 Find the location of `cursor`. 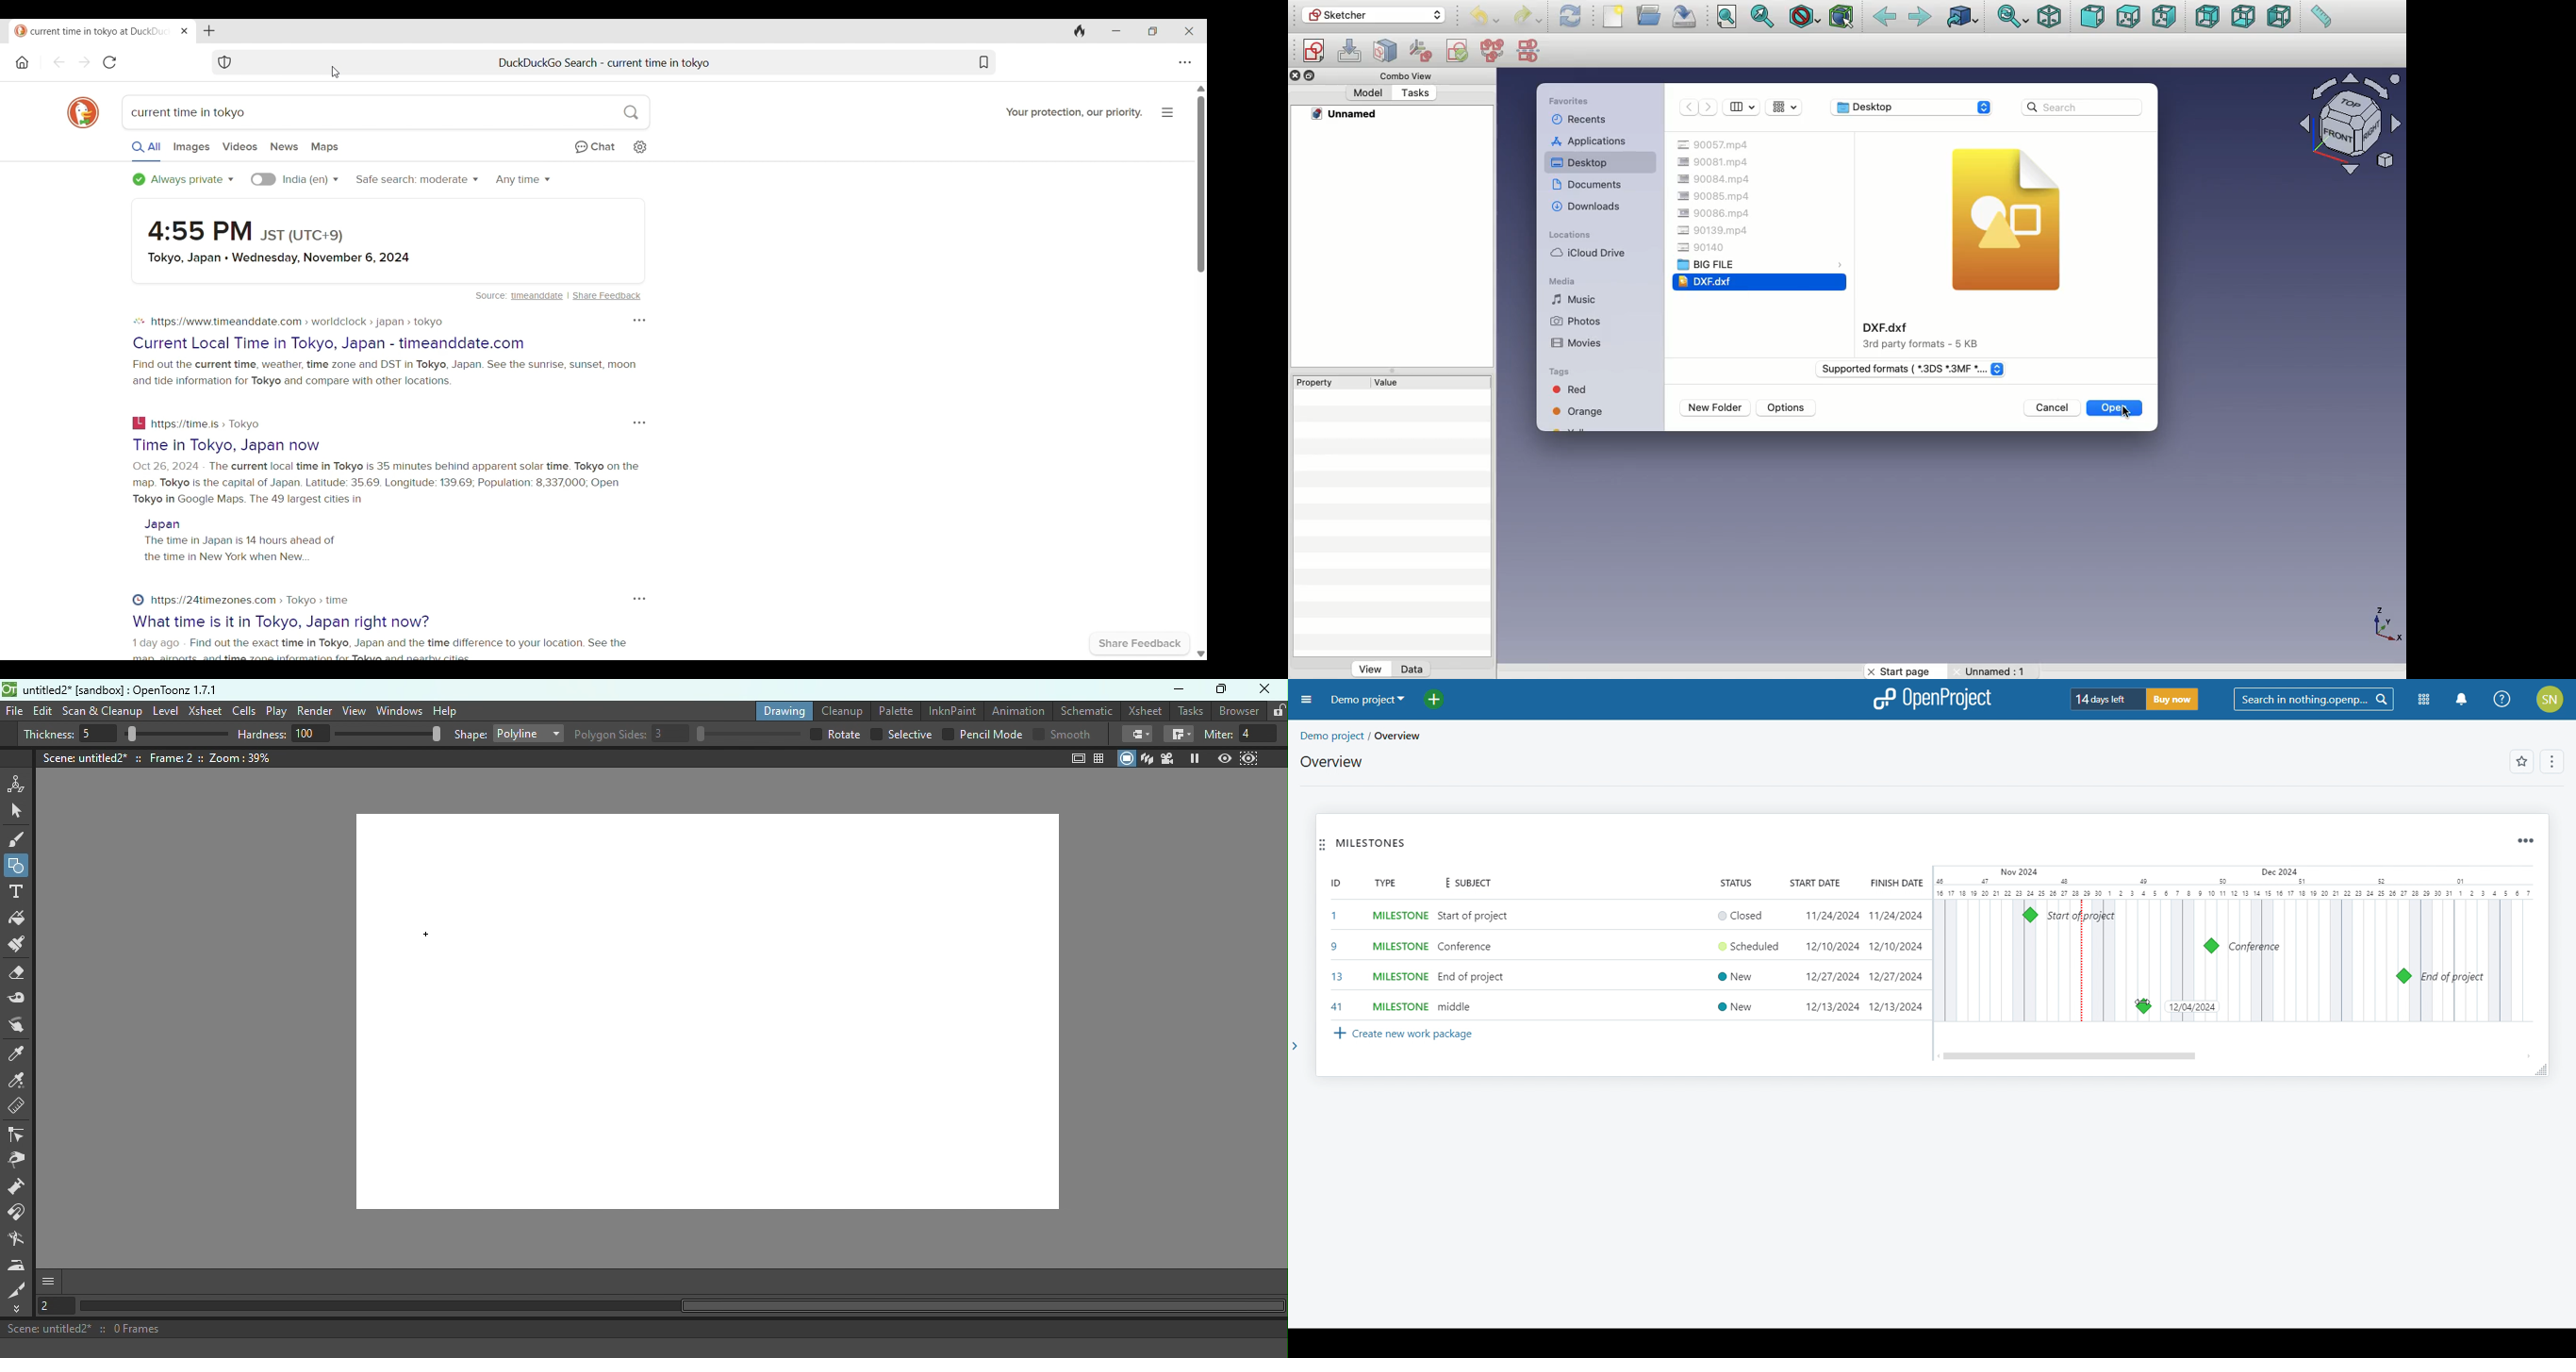

cursor is located at coordinates (2246, 1005).